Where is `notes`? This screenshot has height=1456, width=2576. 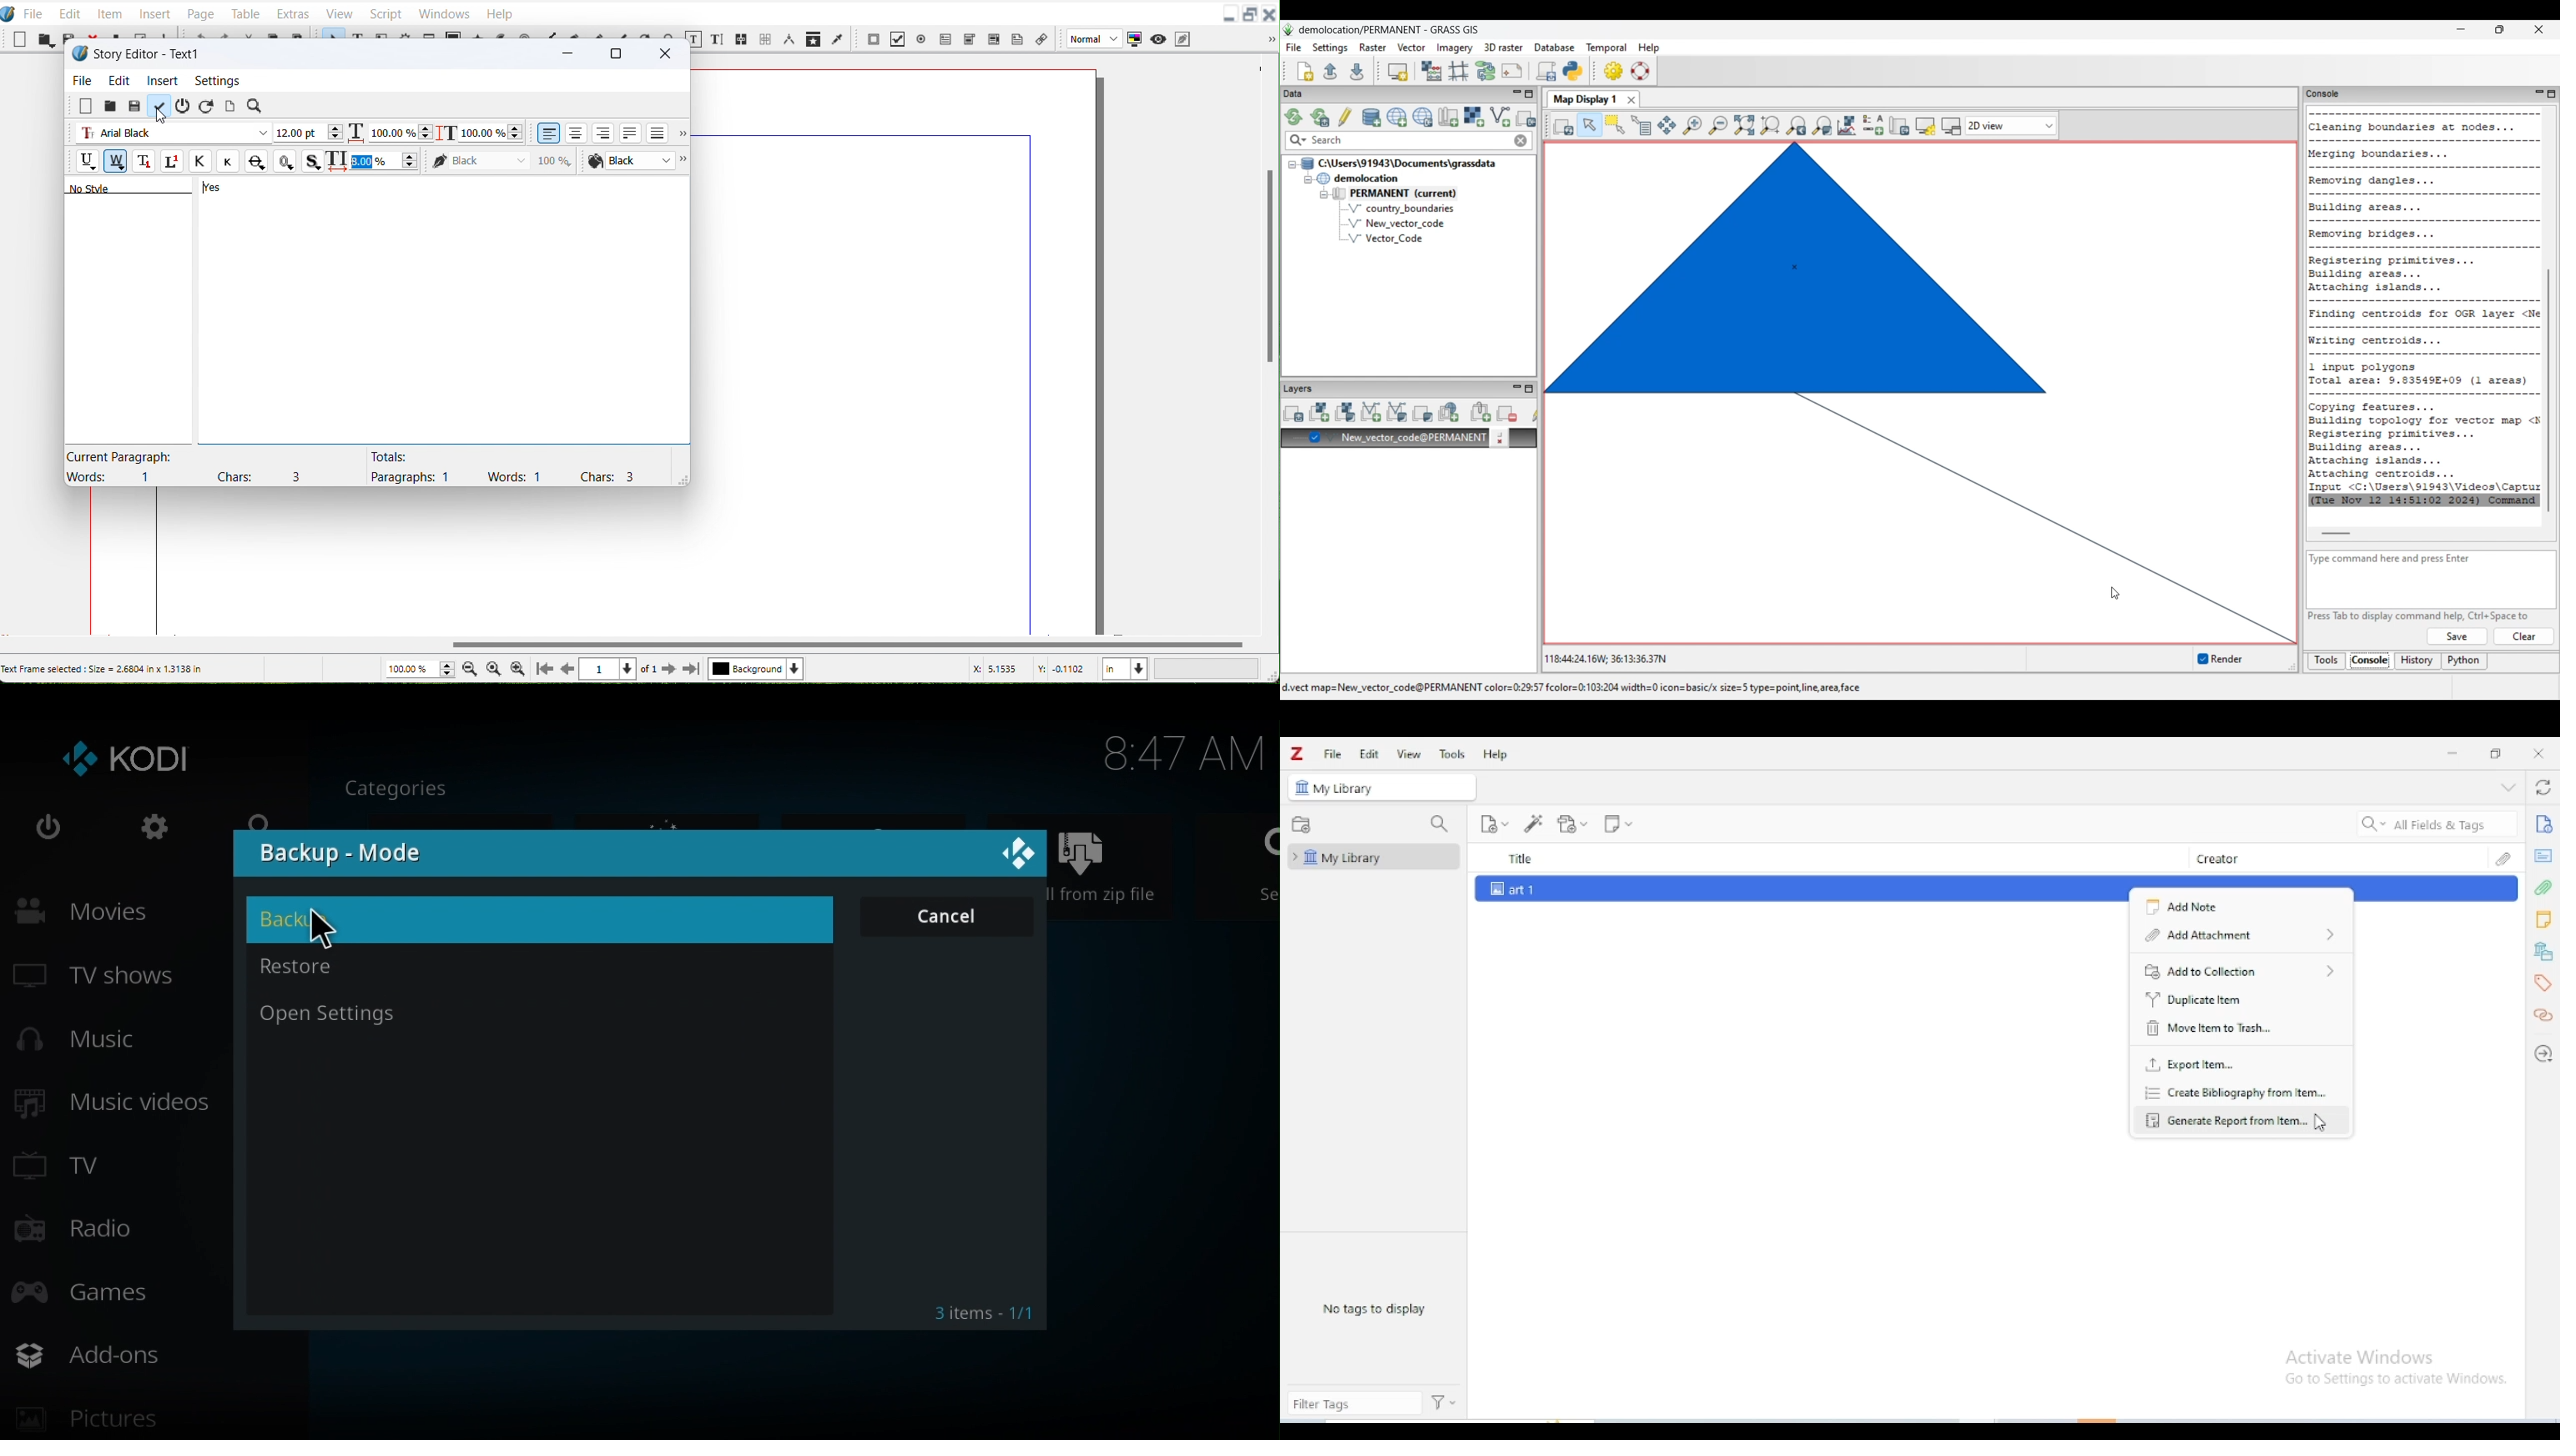
notes is located at coordinates (2543, 920).